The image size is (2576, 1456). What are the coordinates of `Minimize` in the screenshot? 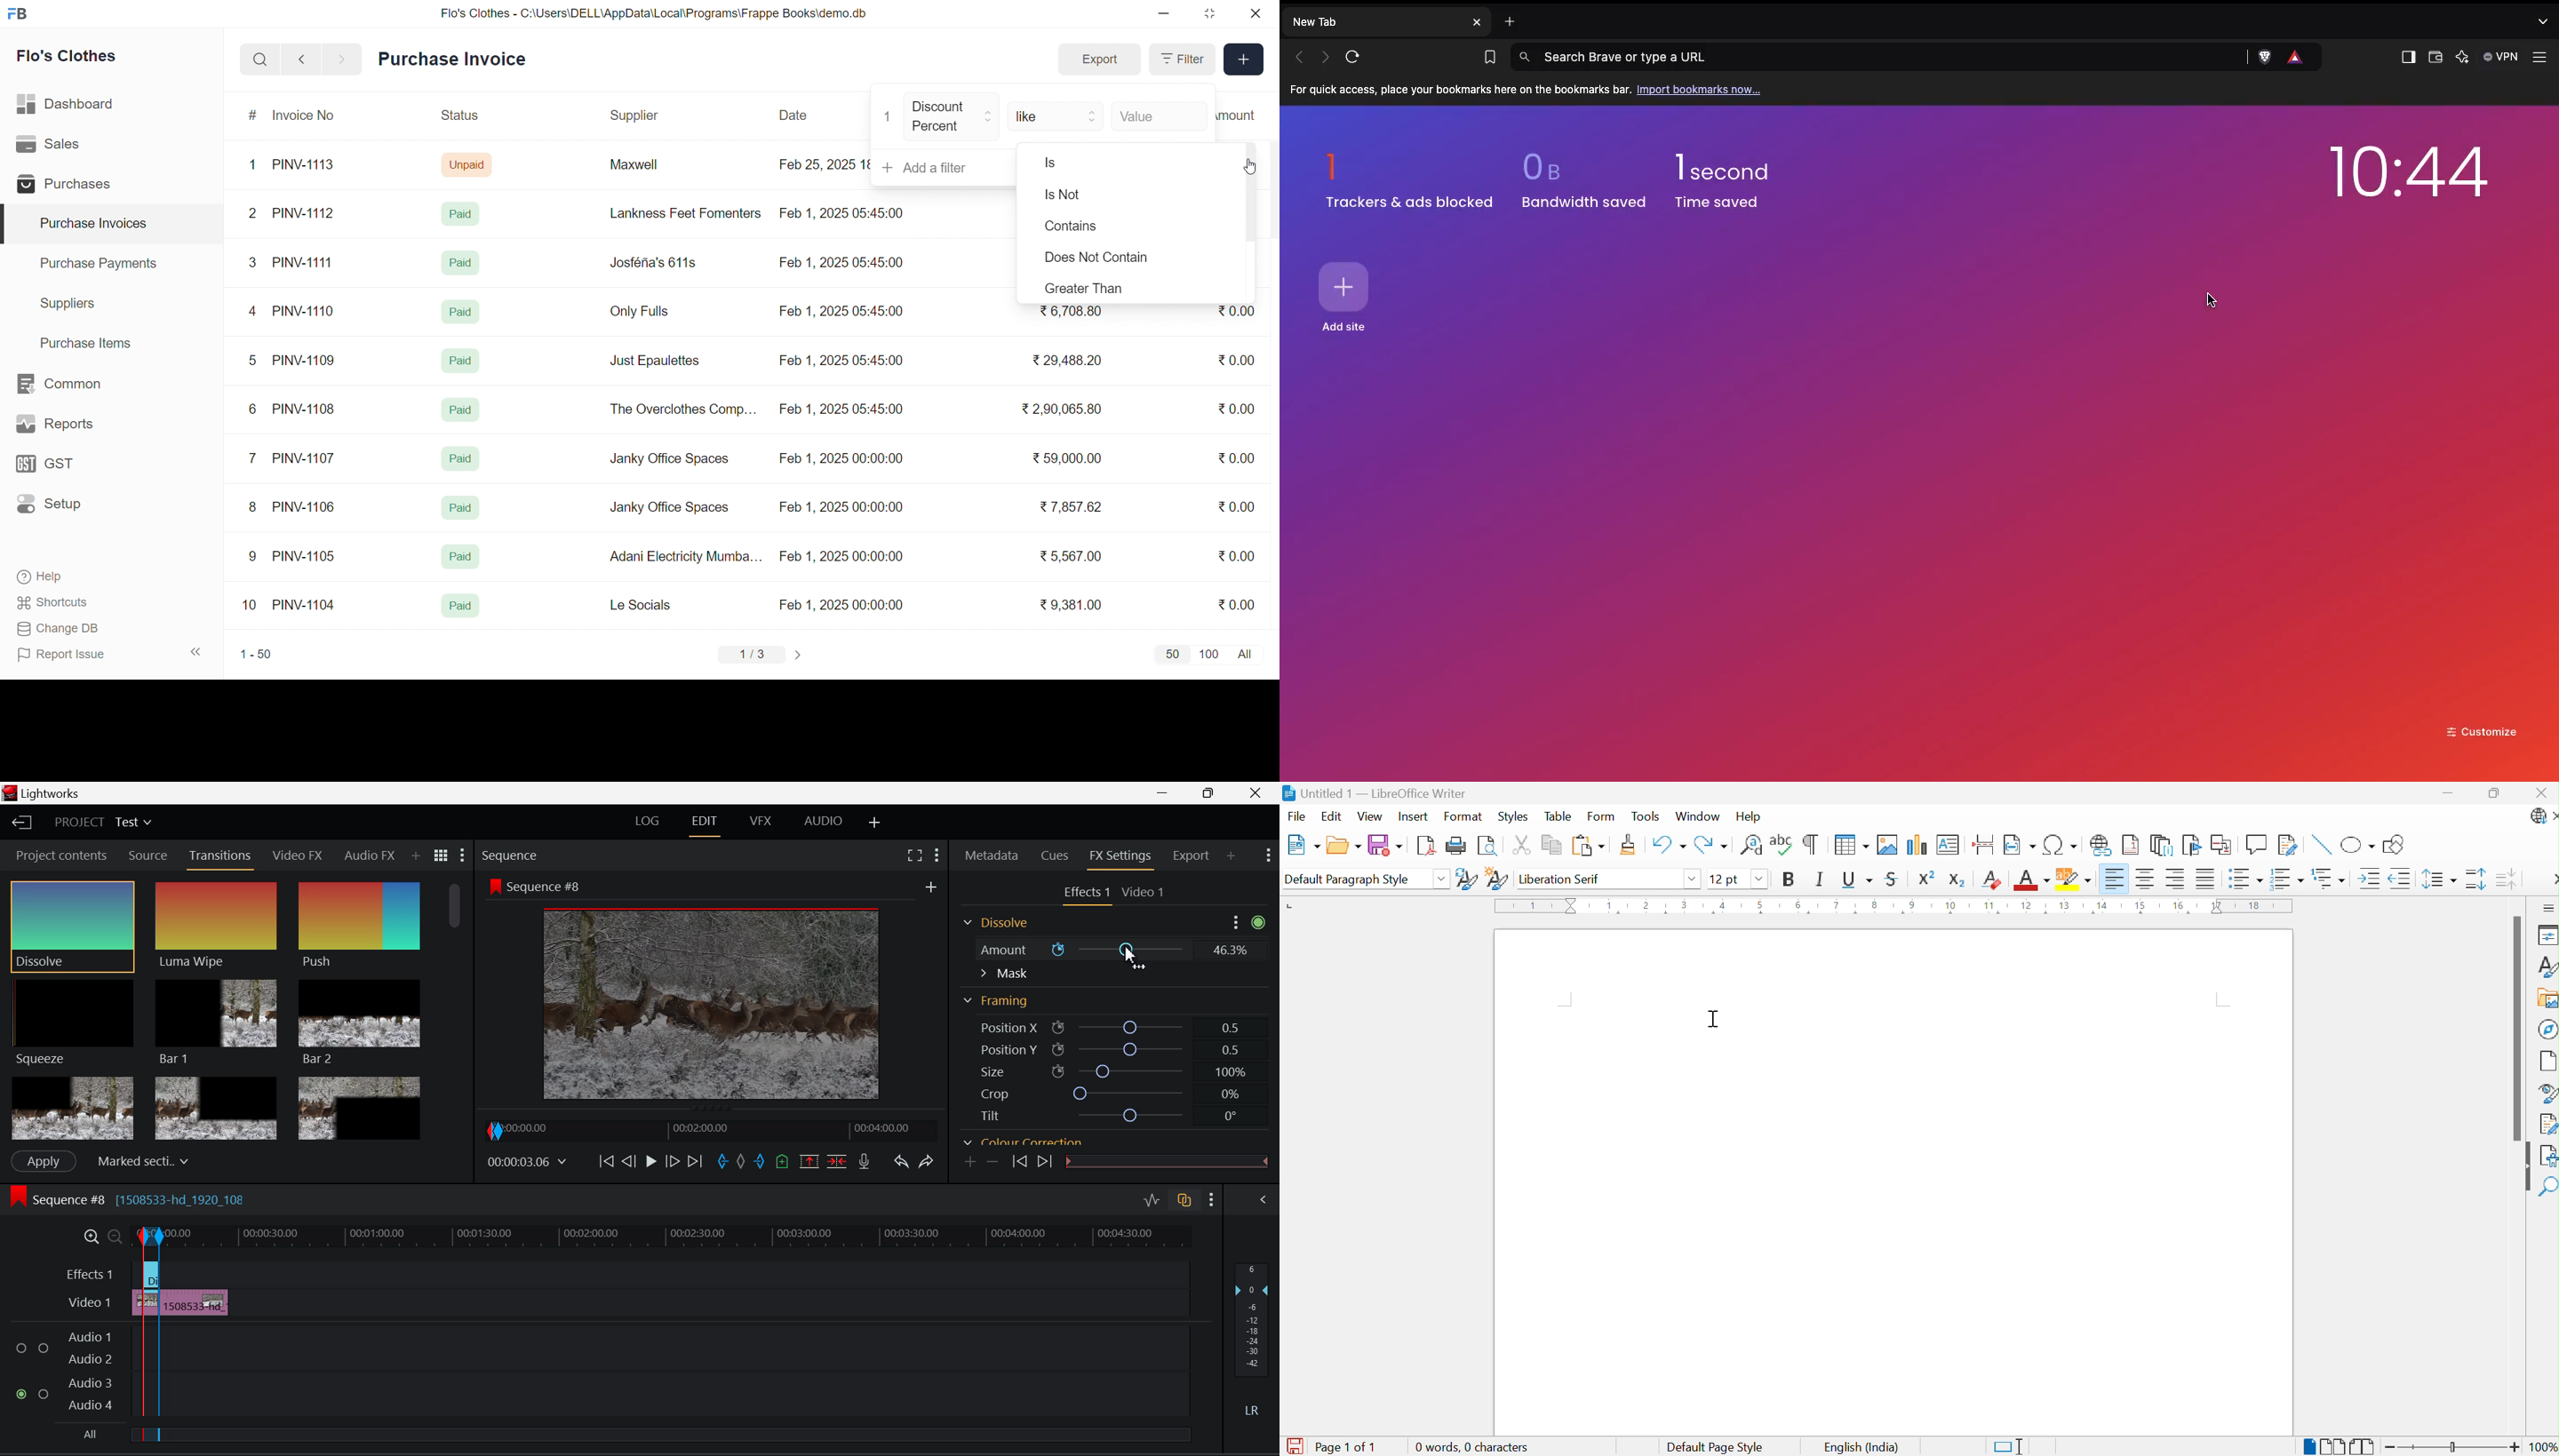 It's located at (2449, 793).